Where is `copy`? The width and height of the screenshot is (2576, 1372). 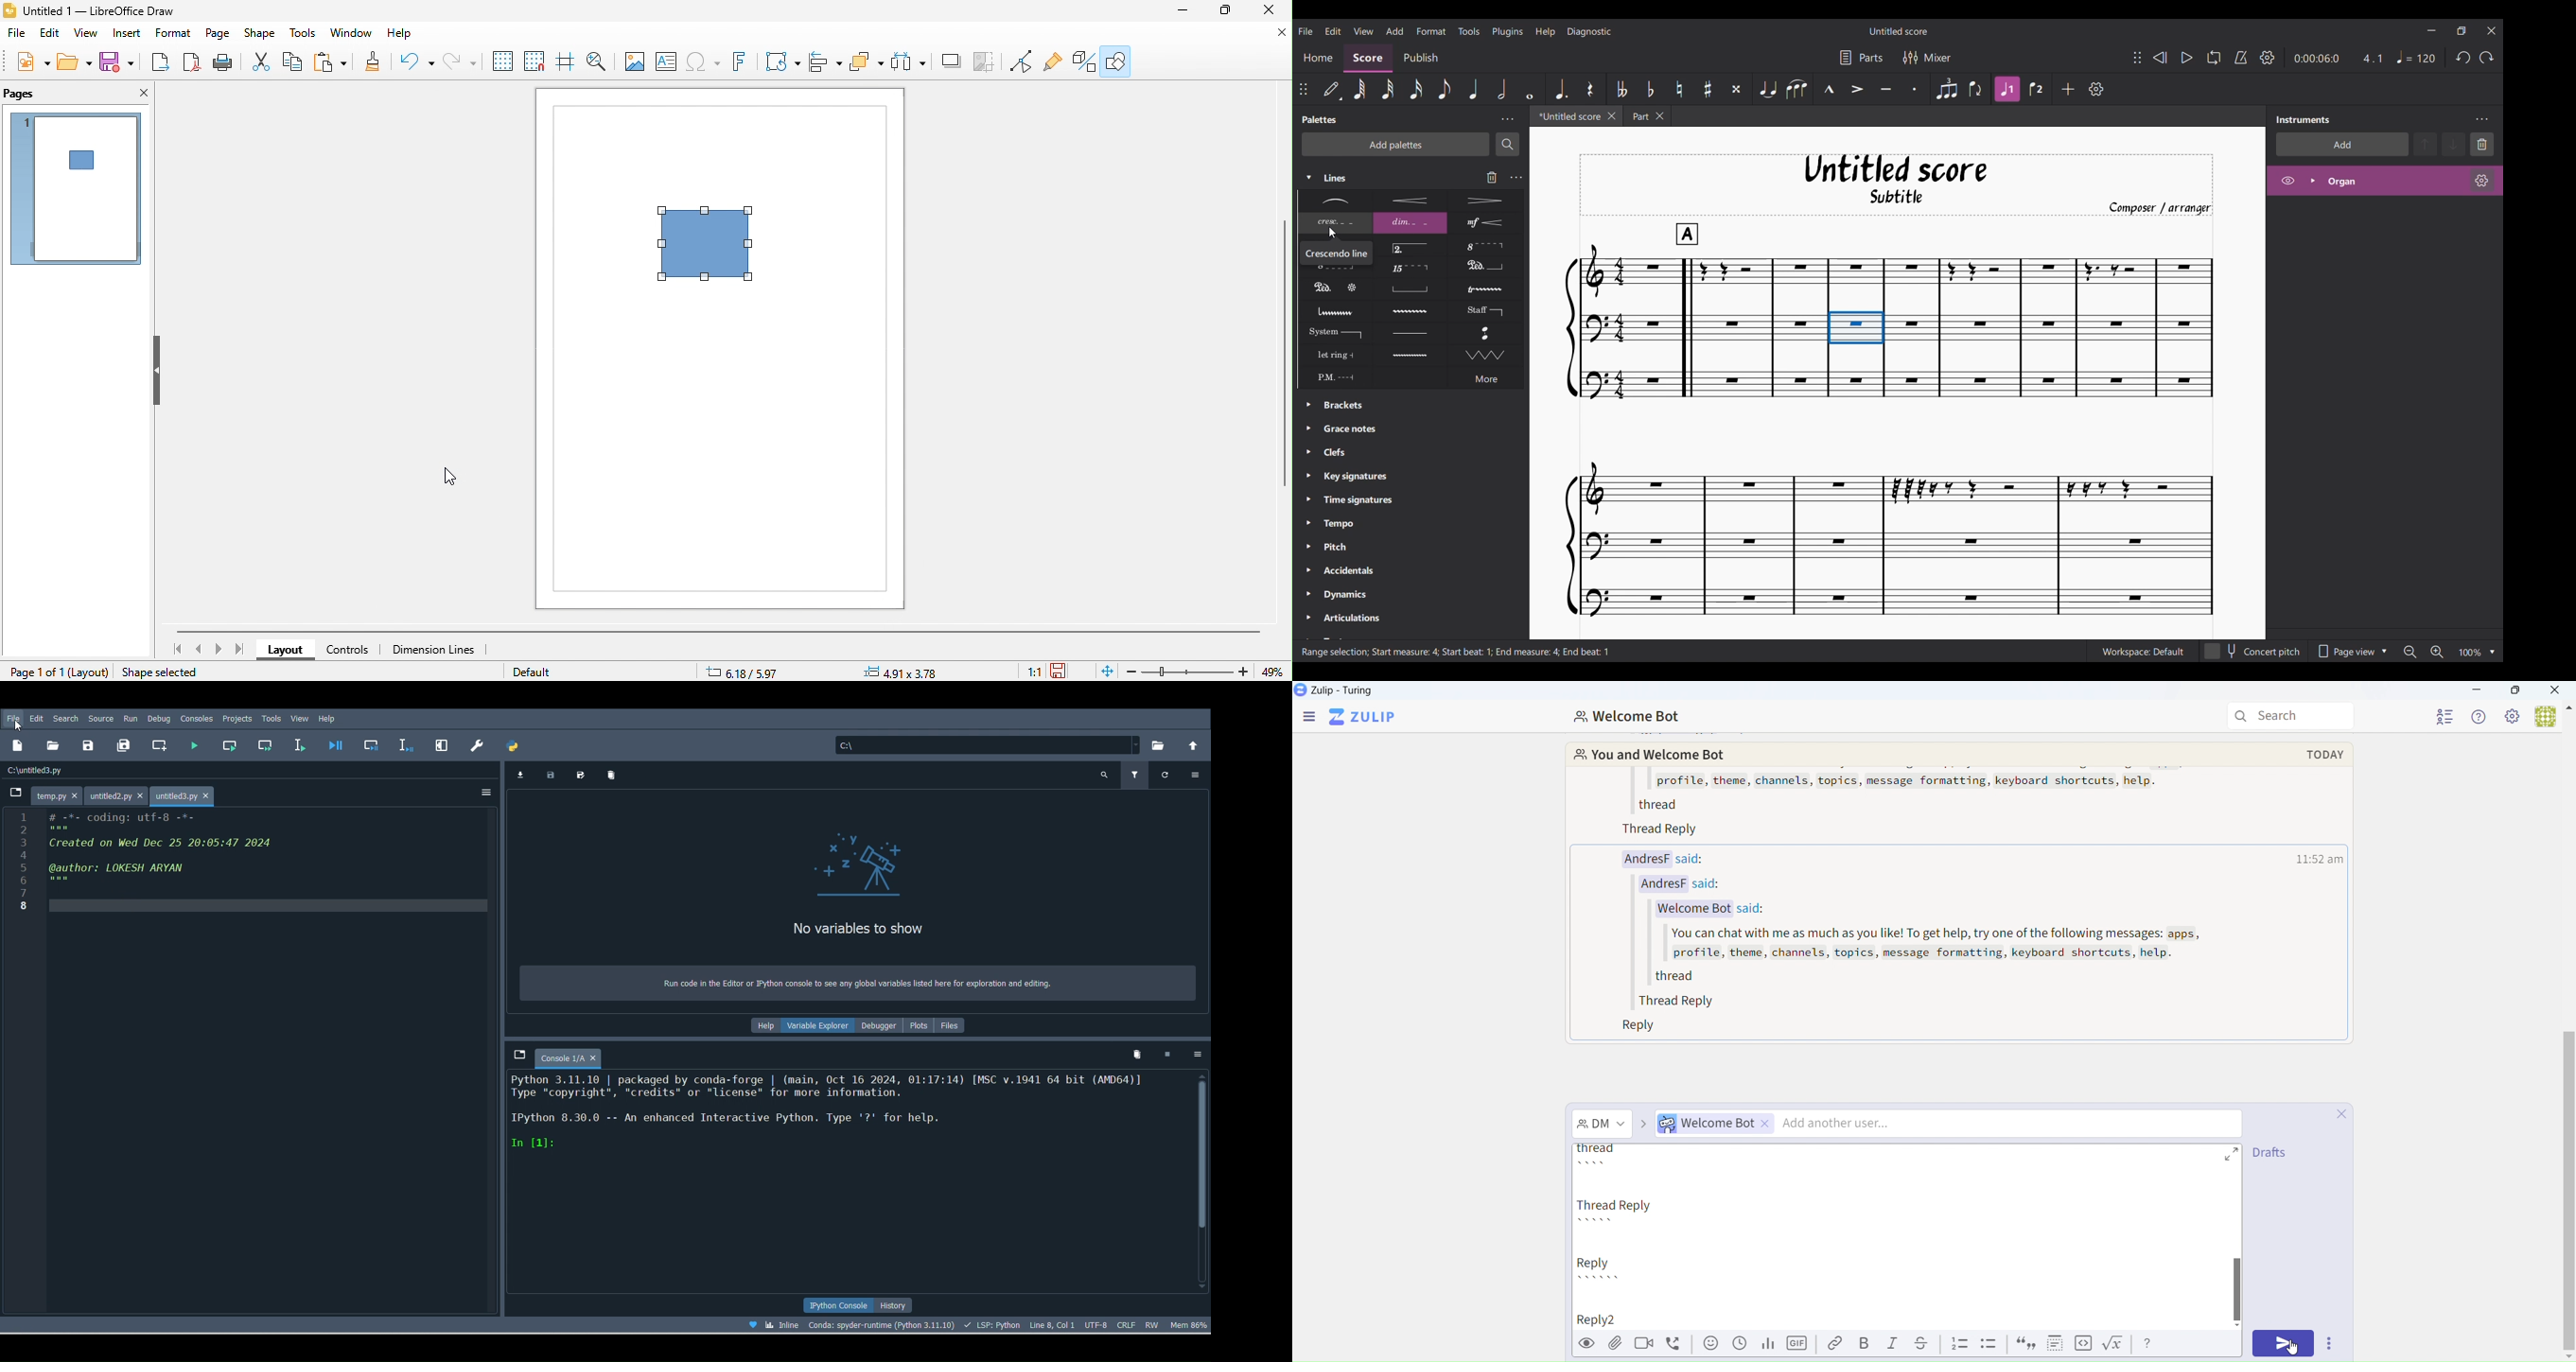 copy is located at coordinates (295, 63).